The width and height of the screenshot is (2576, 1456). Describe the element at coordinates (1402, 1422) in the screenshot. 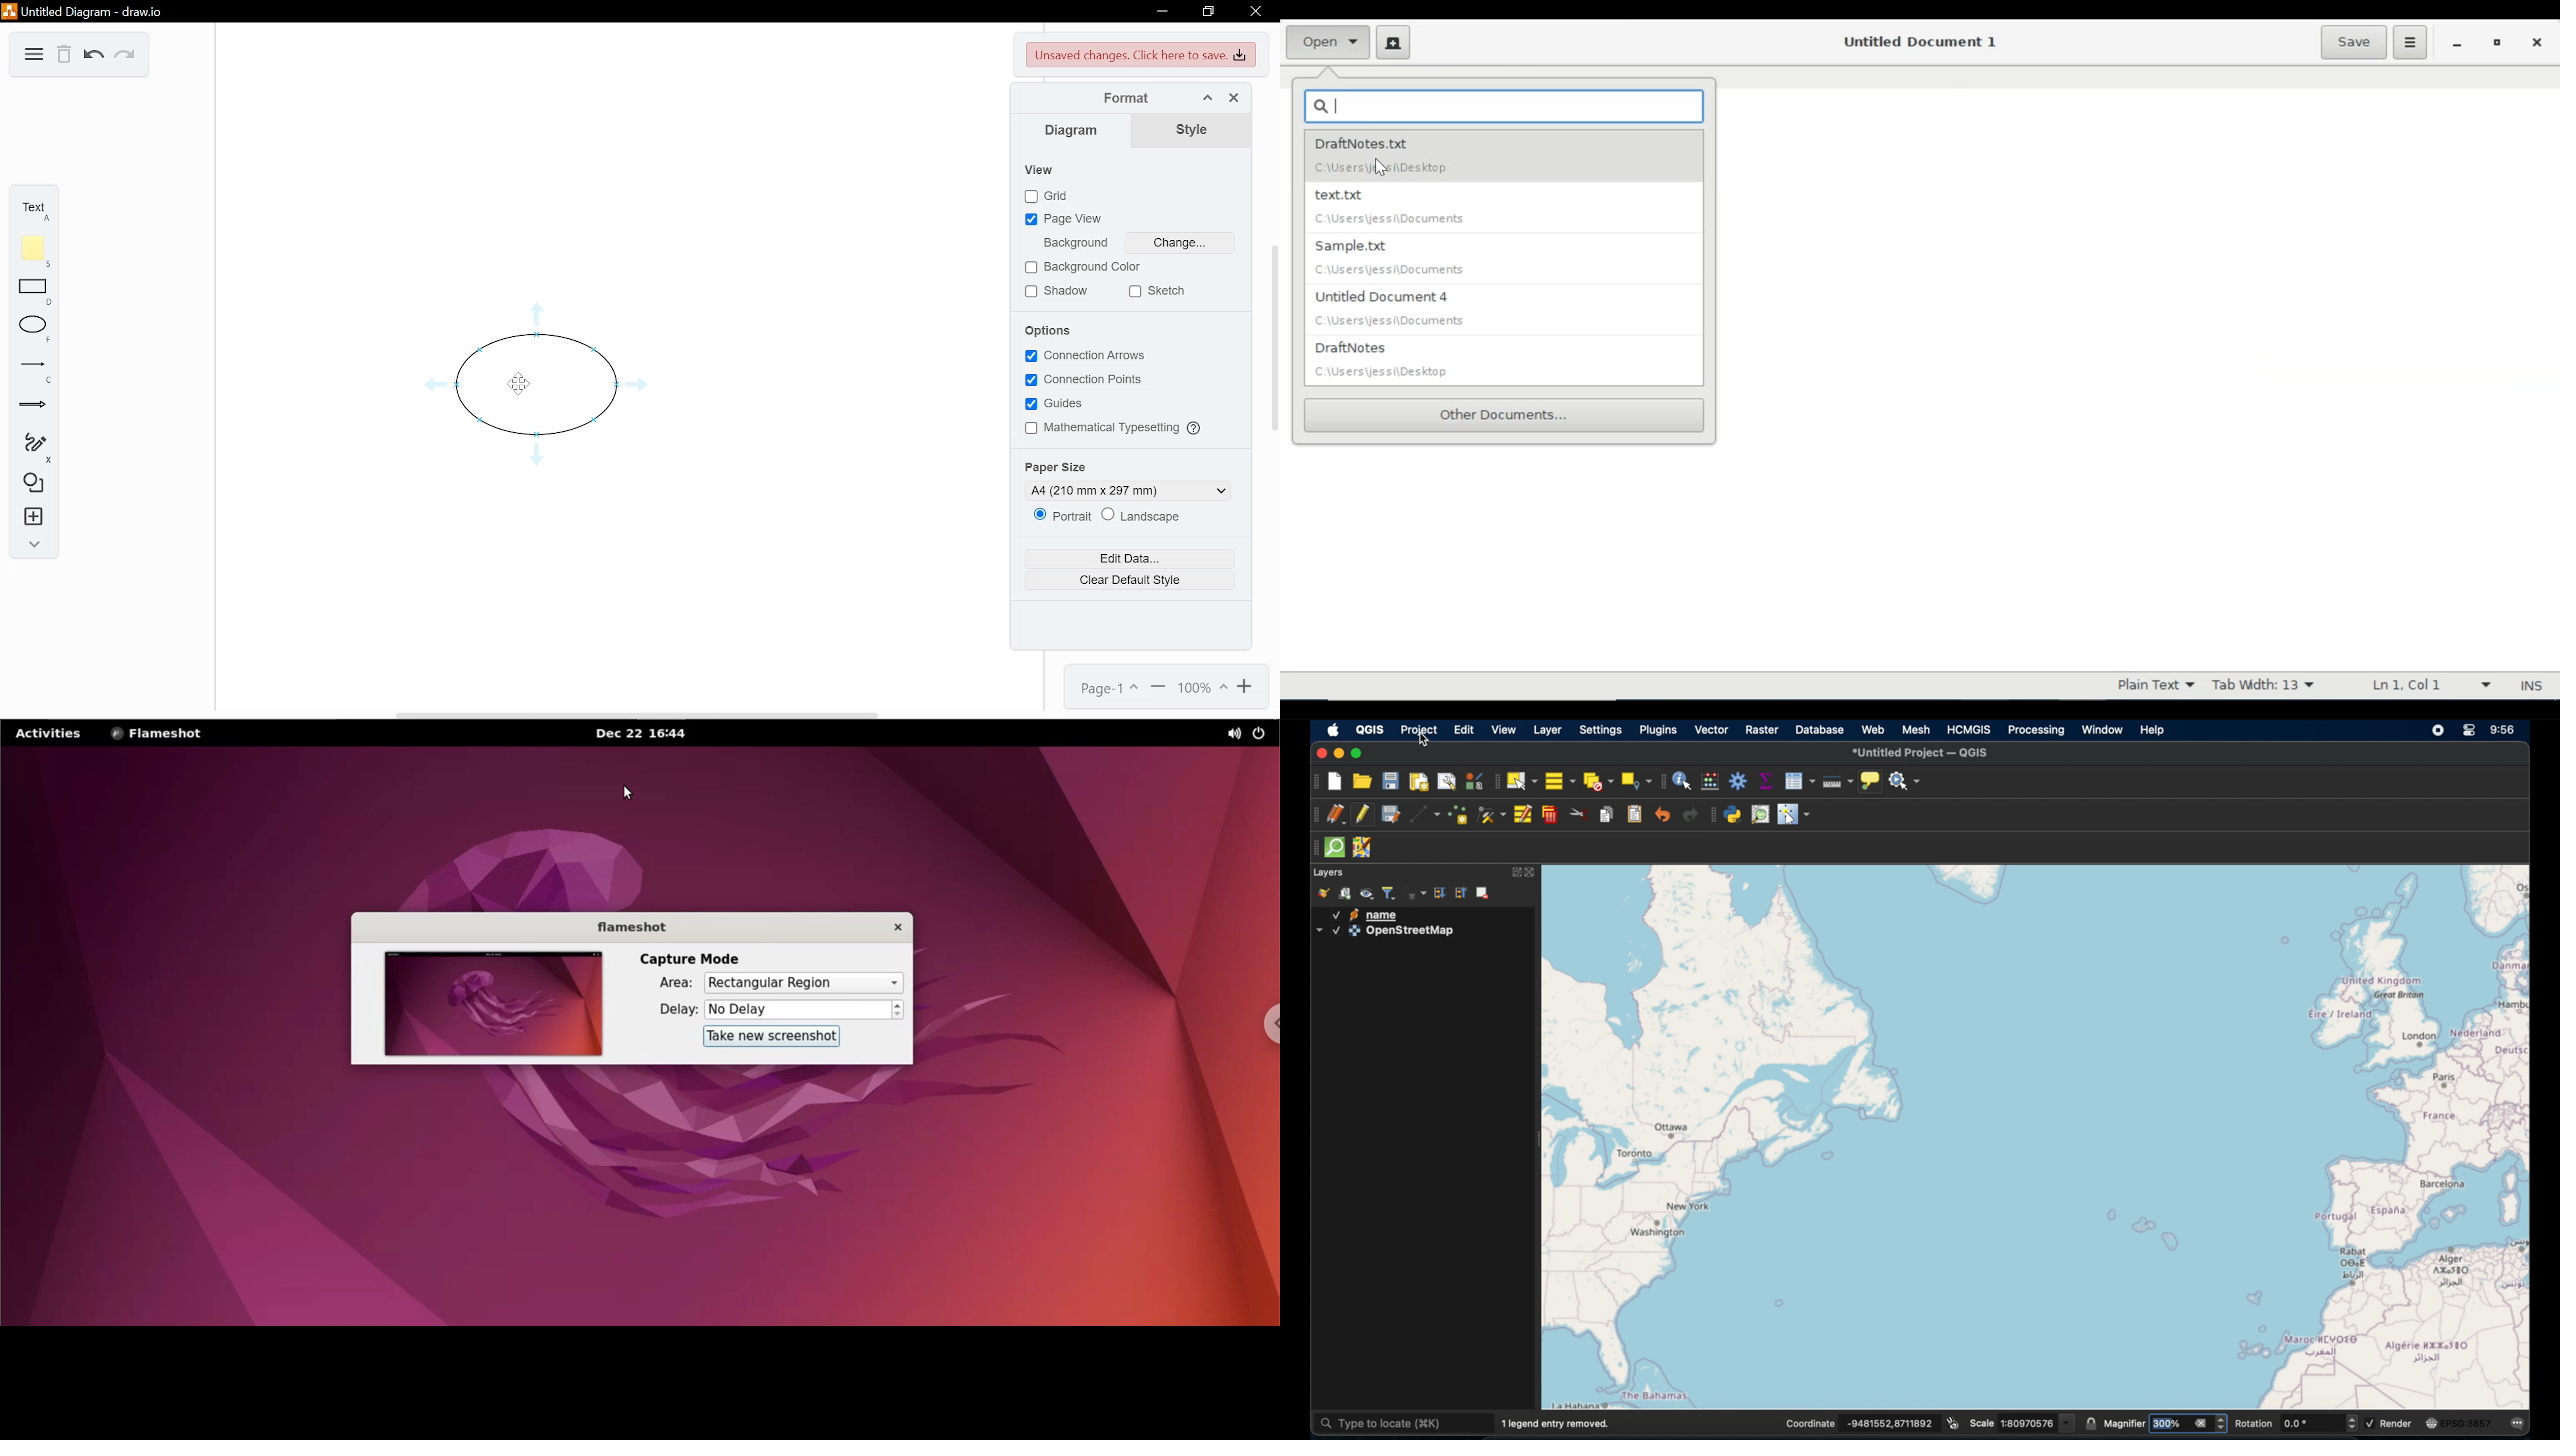

I see `type to locate` at that location.